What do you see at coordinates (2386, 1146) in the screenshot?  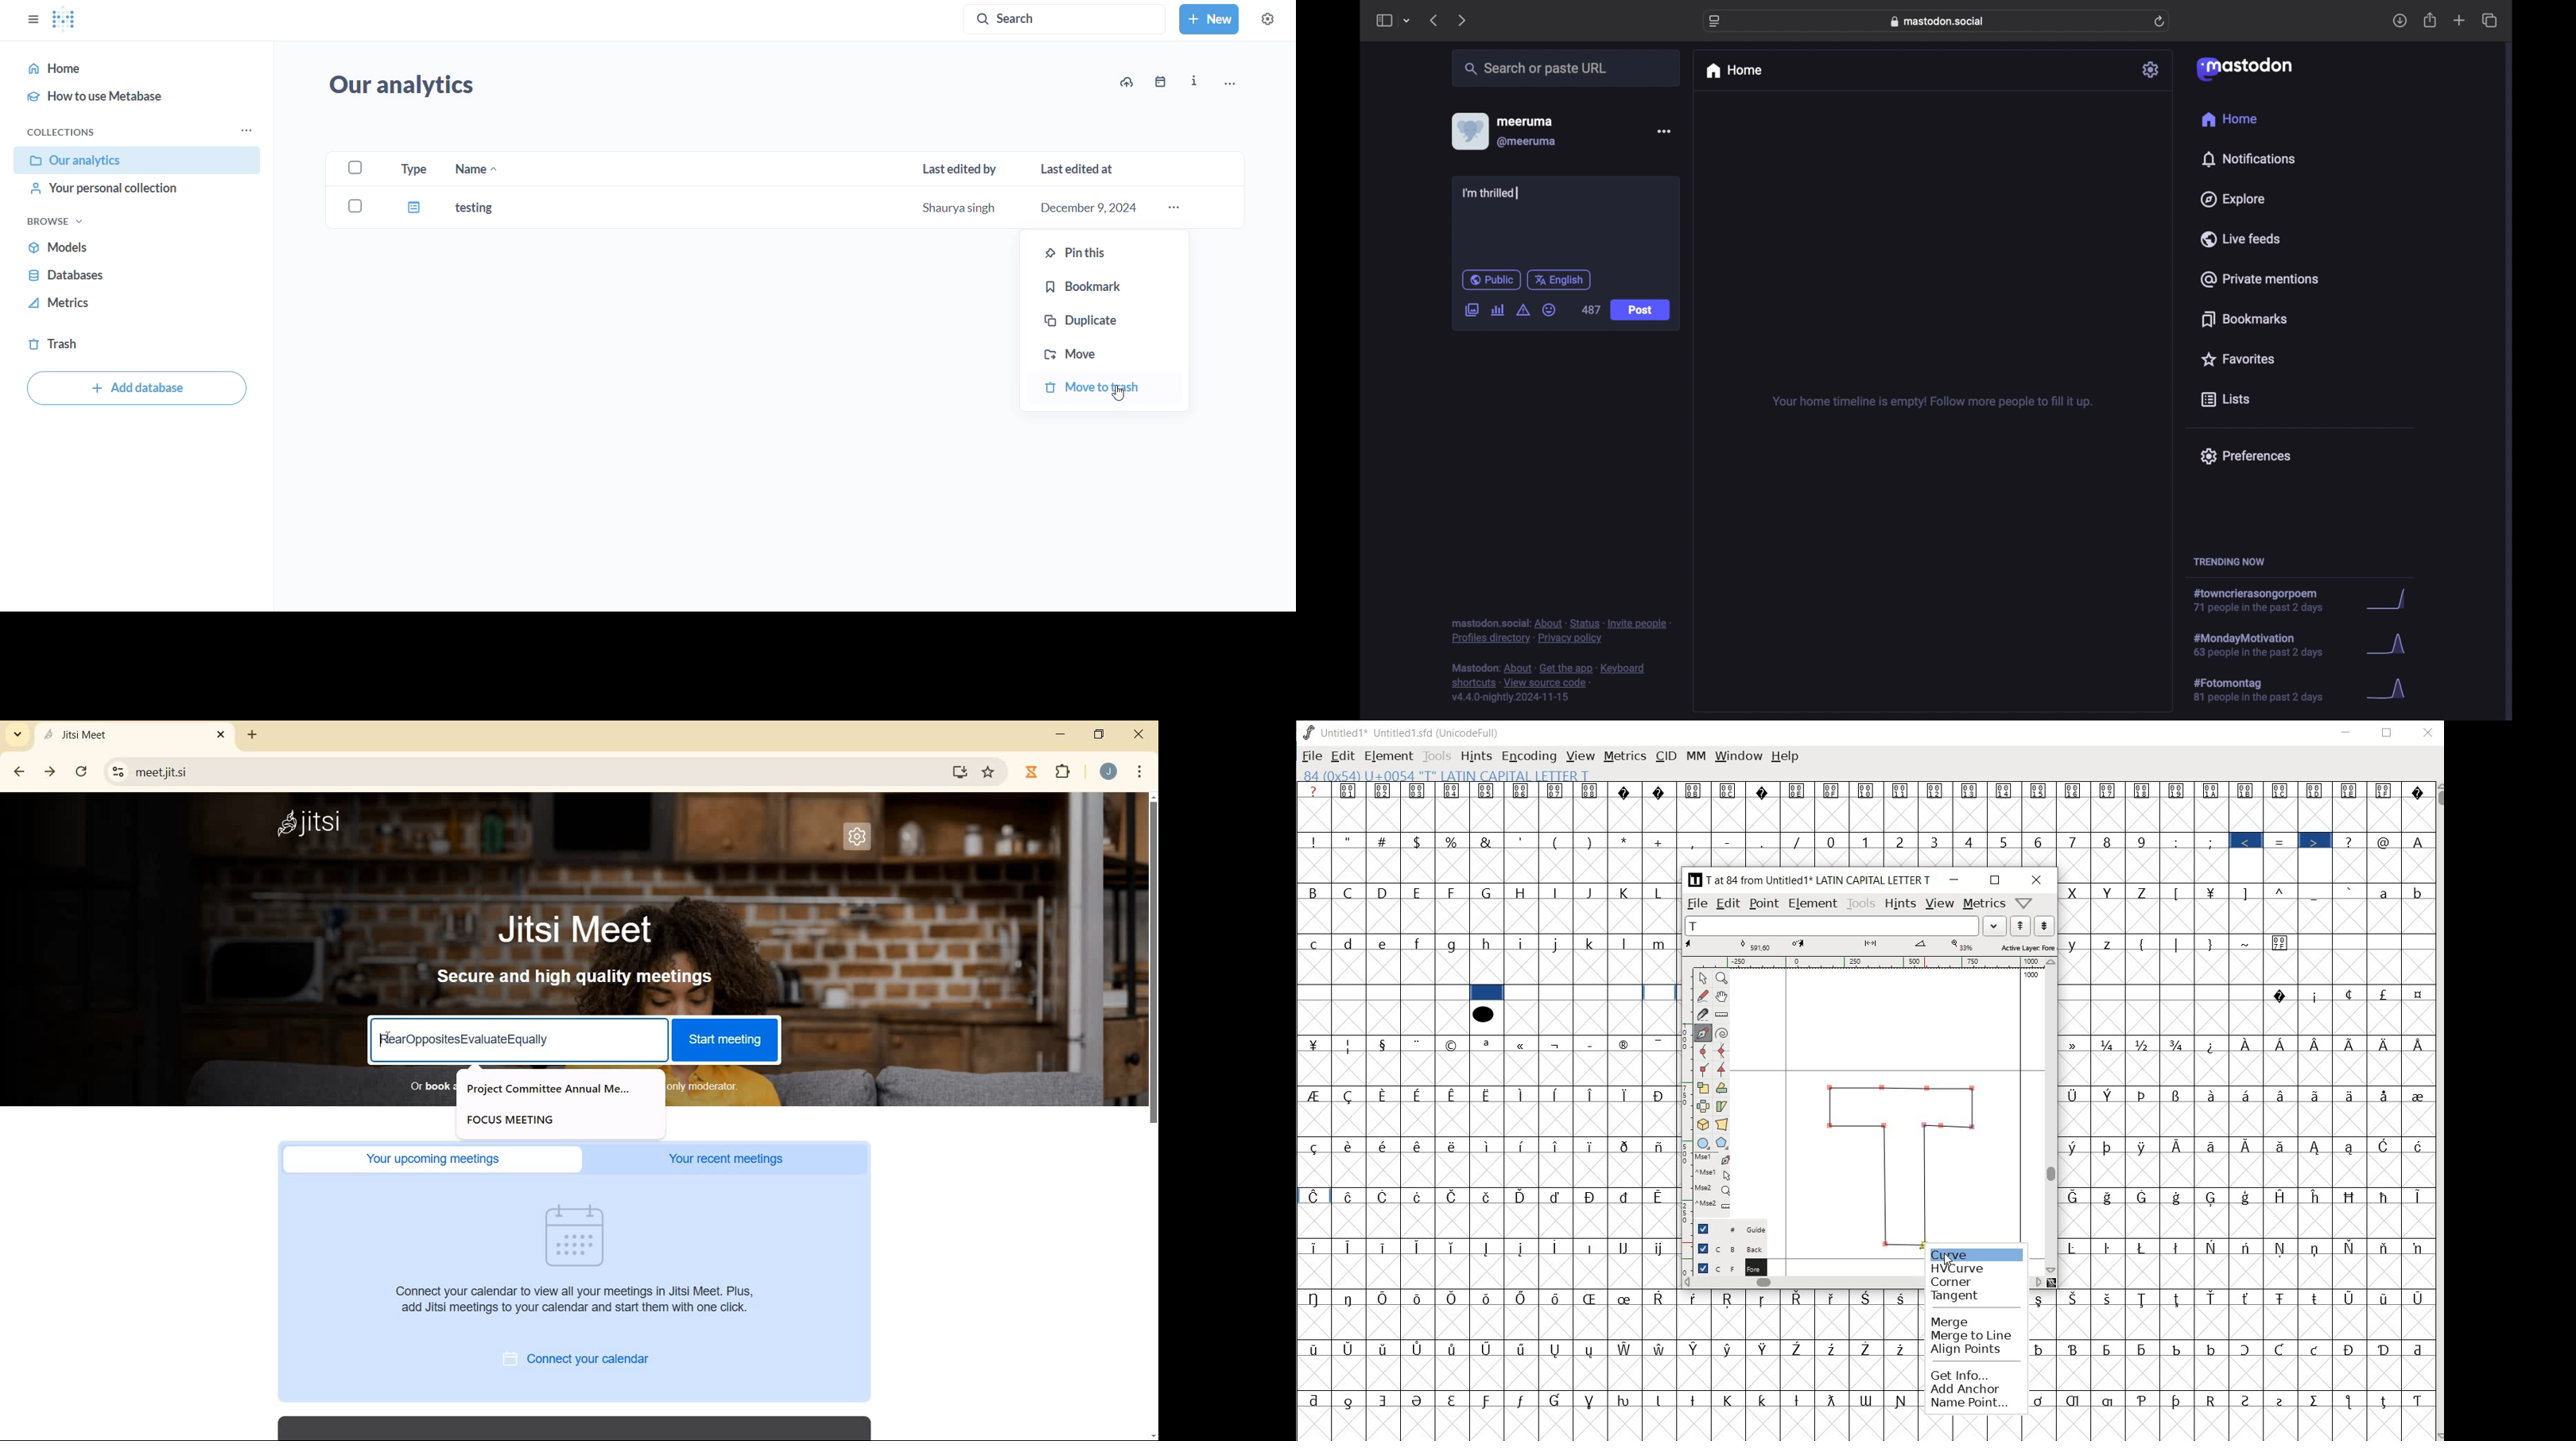 I see `Symbol` at bounding box center [2386, 1146].